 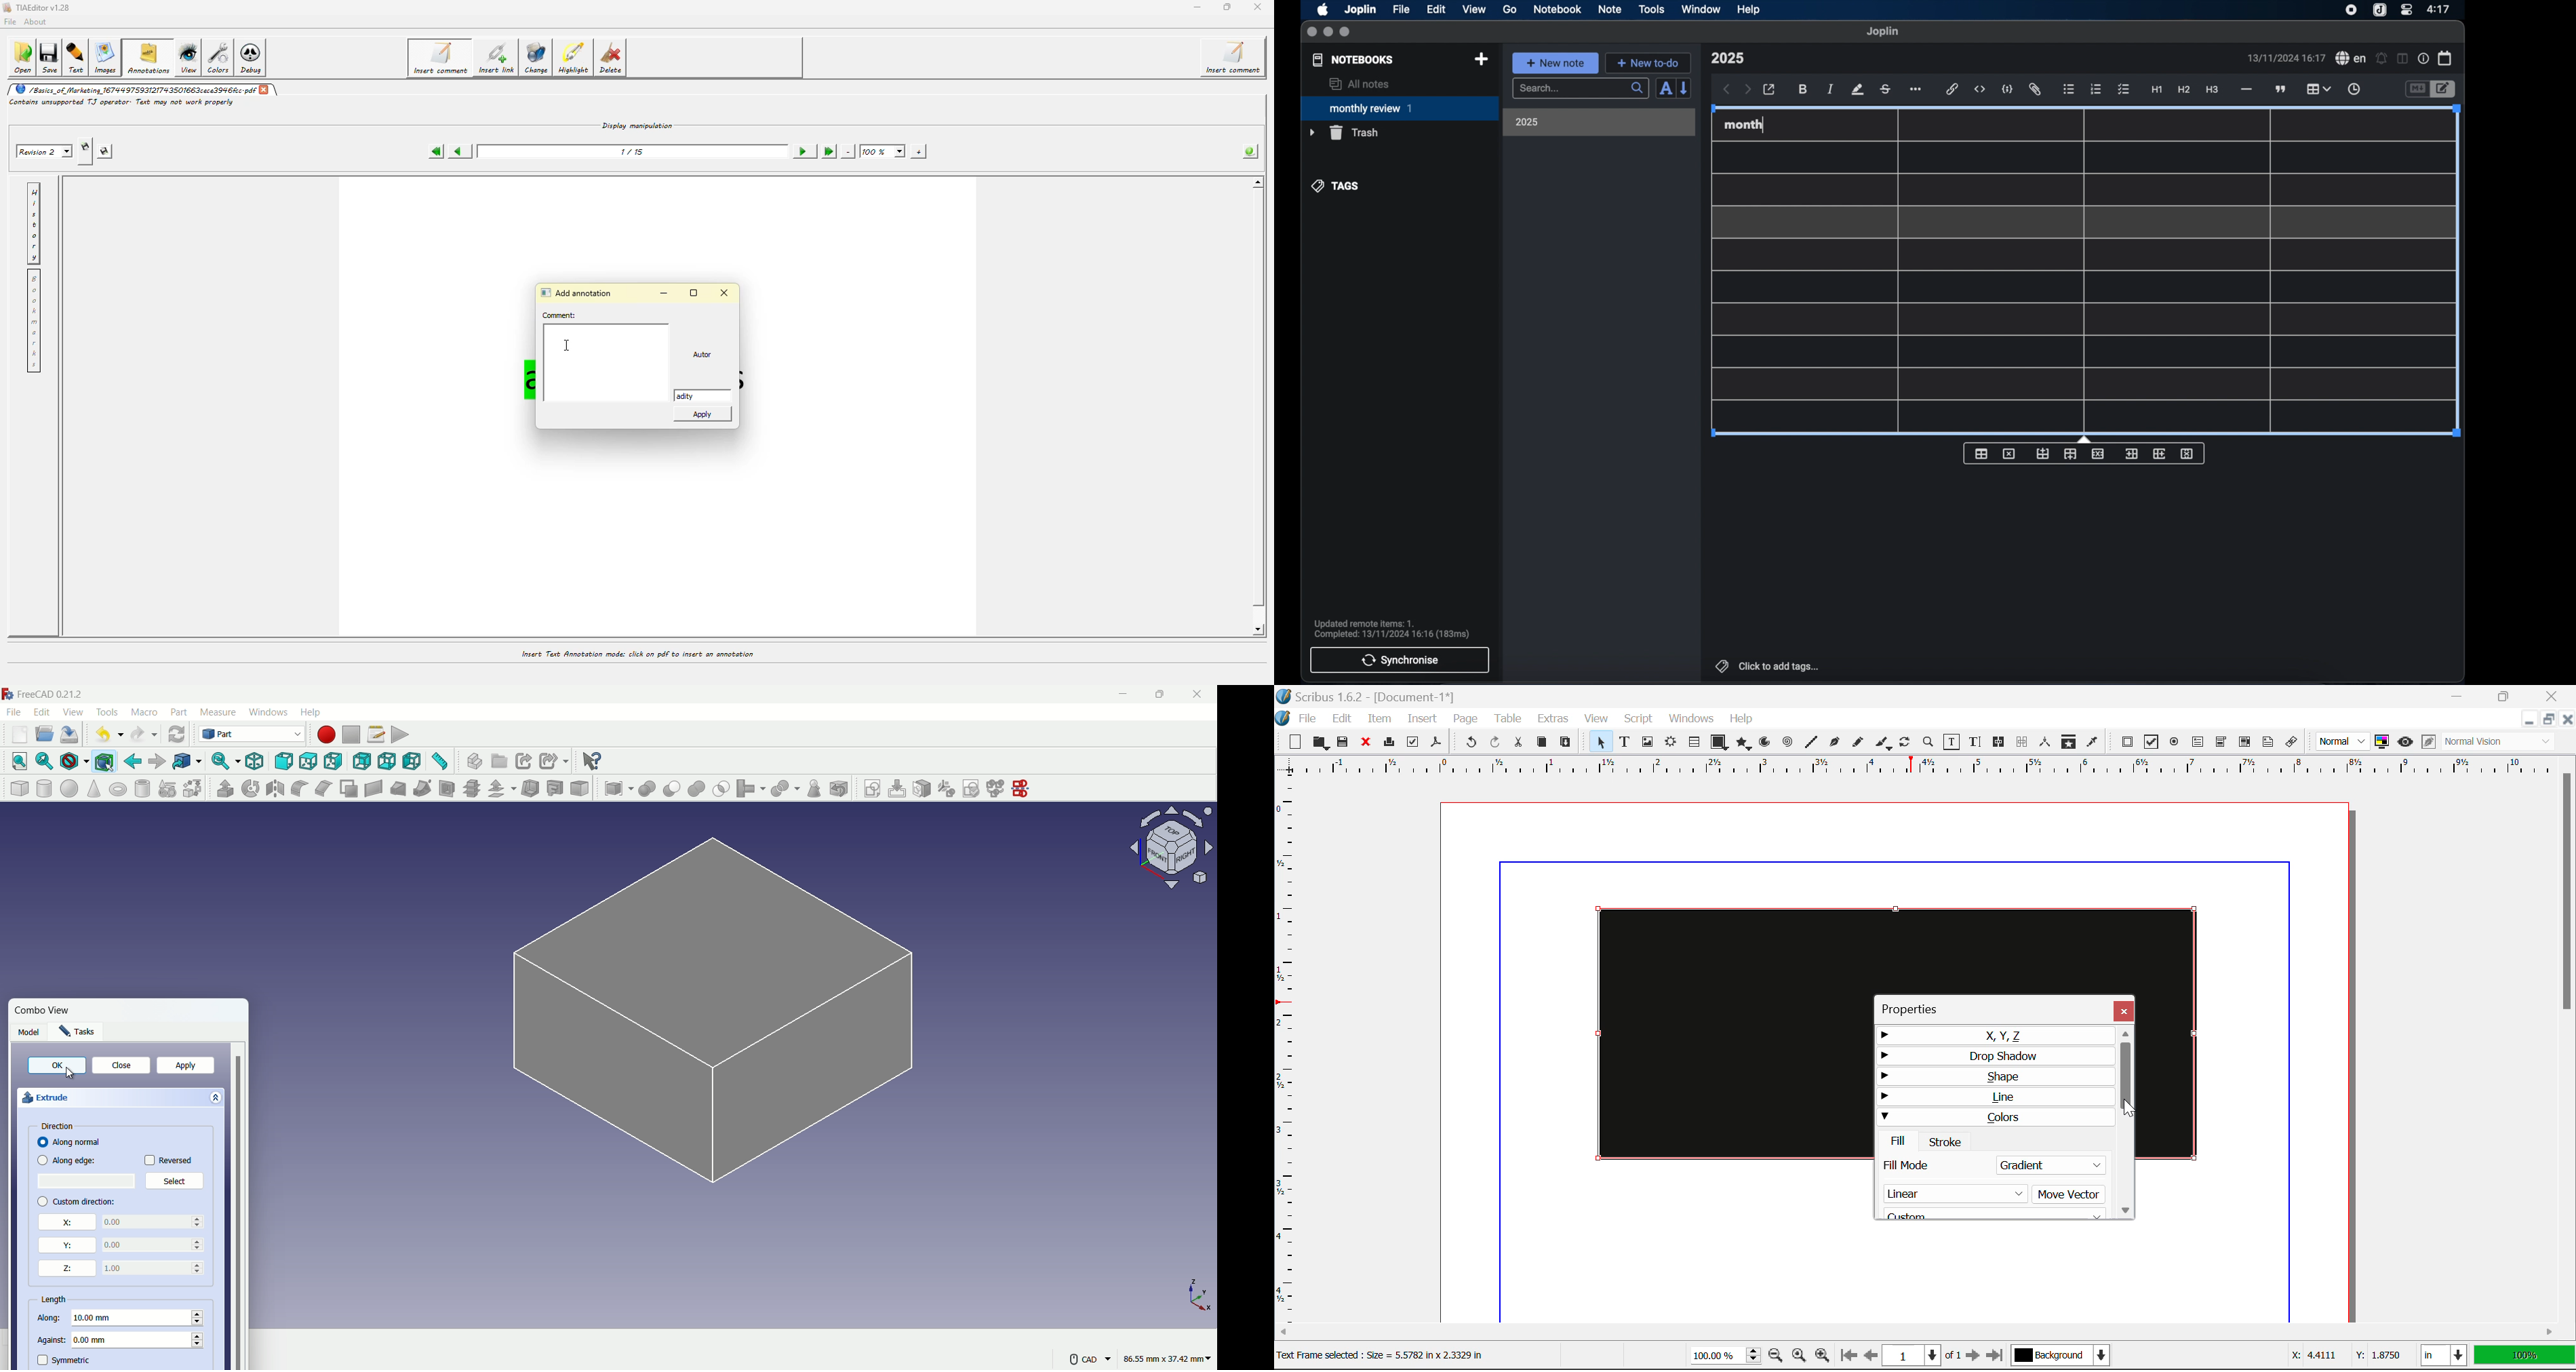 I want to click on Open, so click(x=1322, y=744).